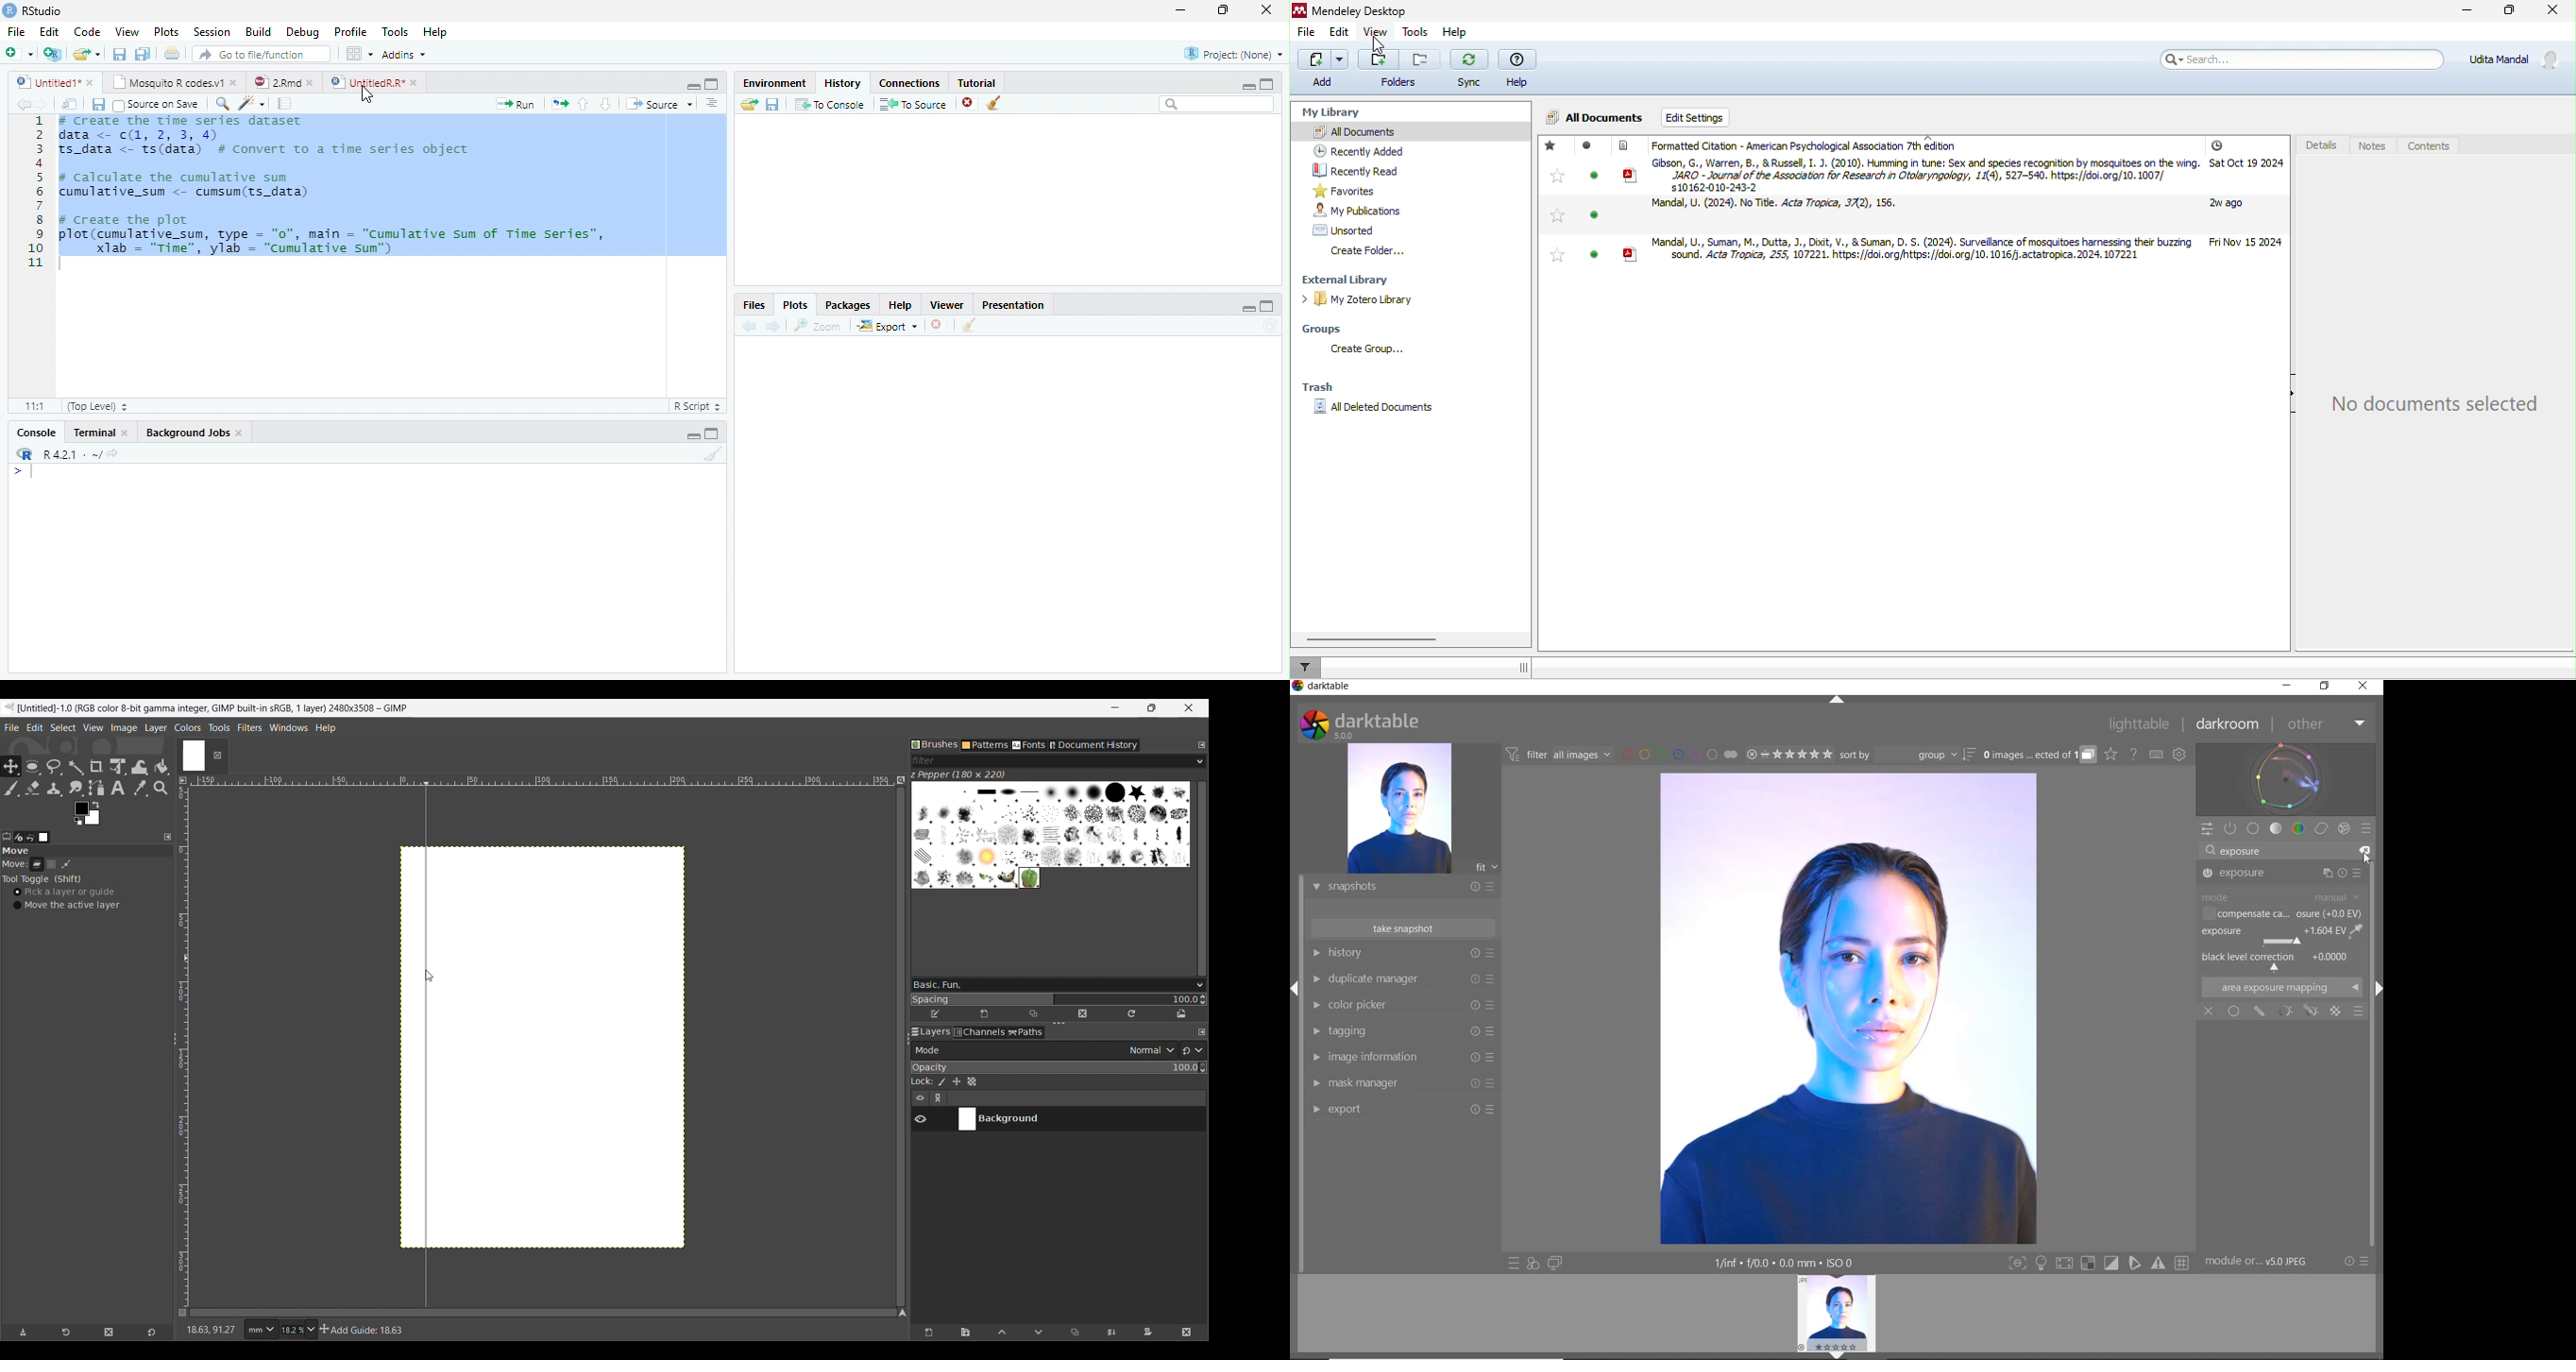 This screenshot has height=1372, width=2576. Describe the element at coordinates (711, 457) in the screenshot. I see `Clear Console` at that location.